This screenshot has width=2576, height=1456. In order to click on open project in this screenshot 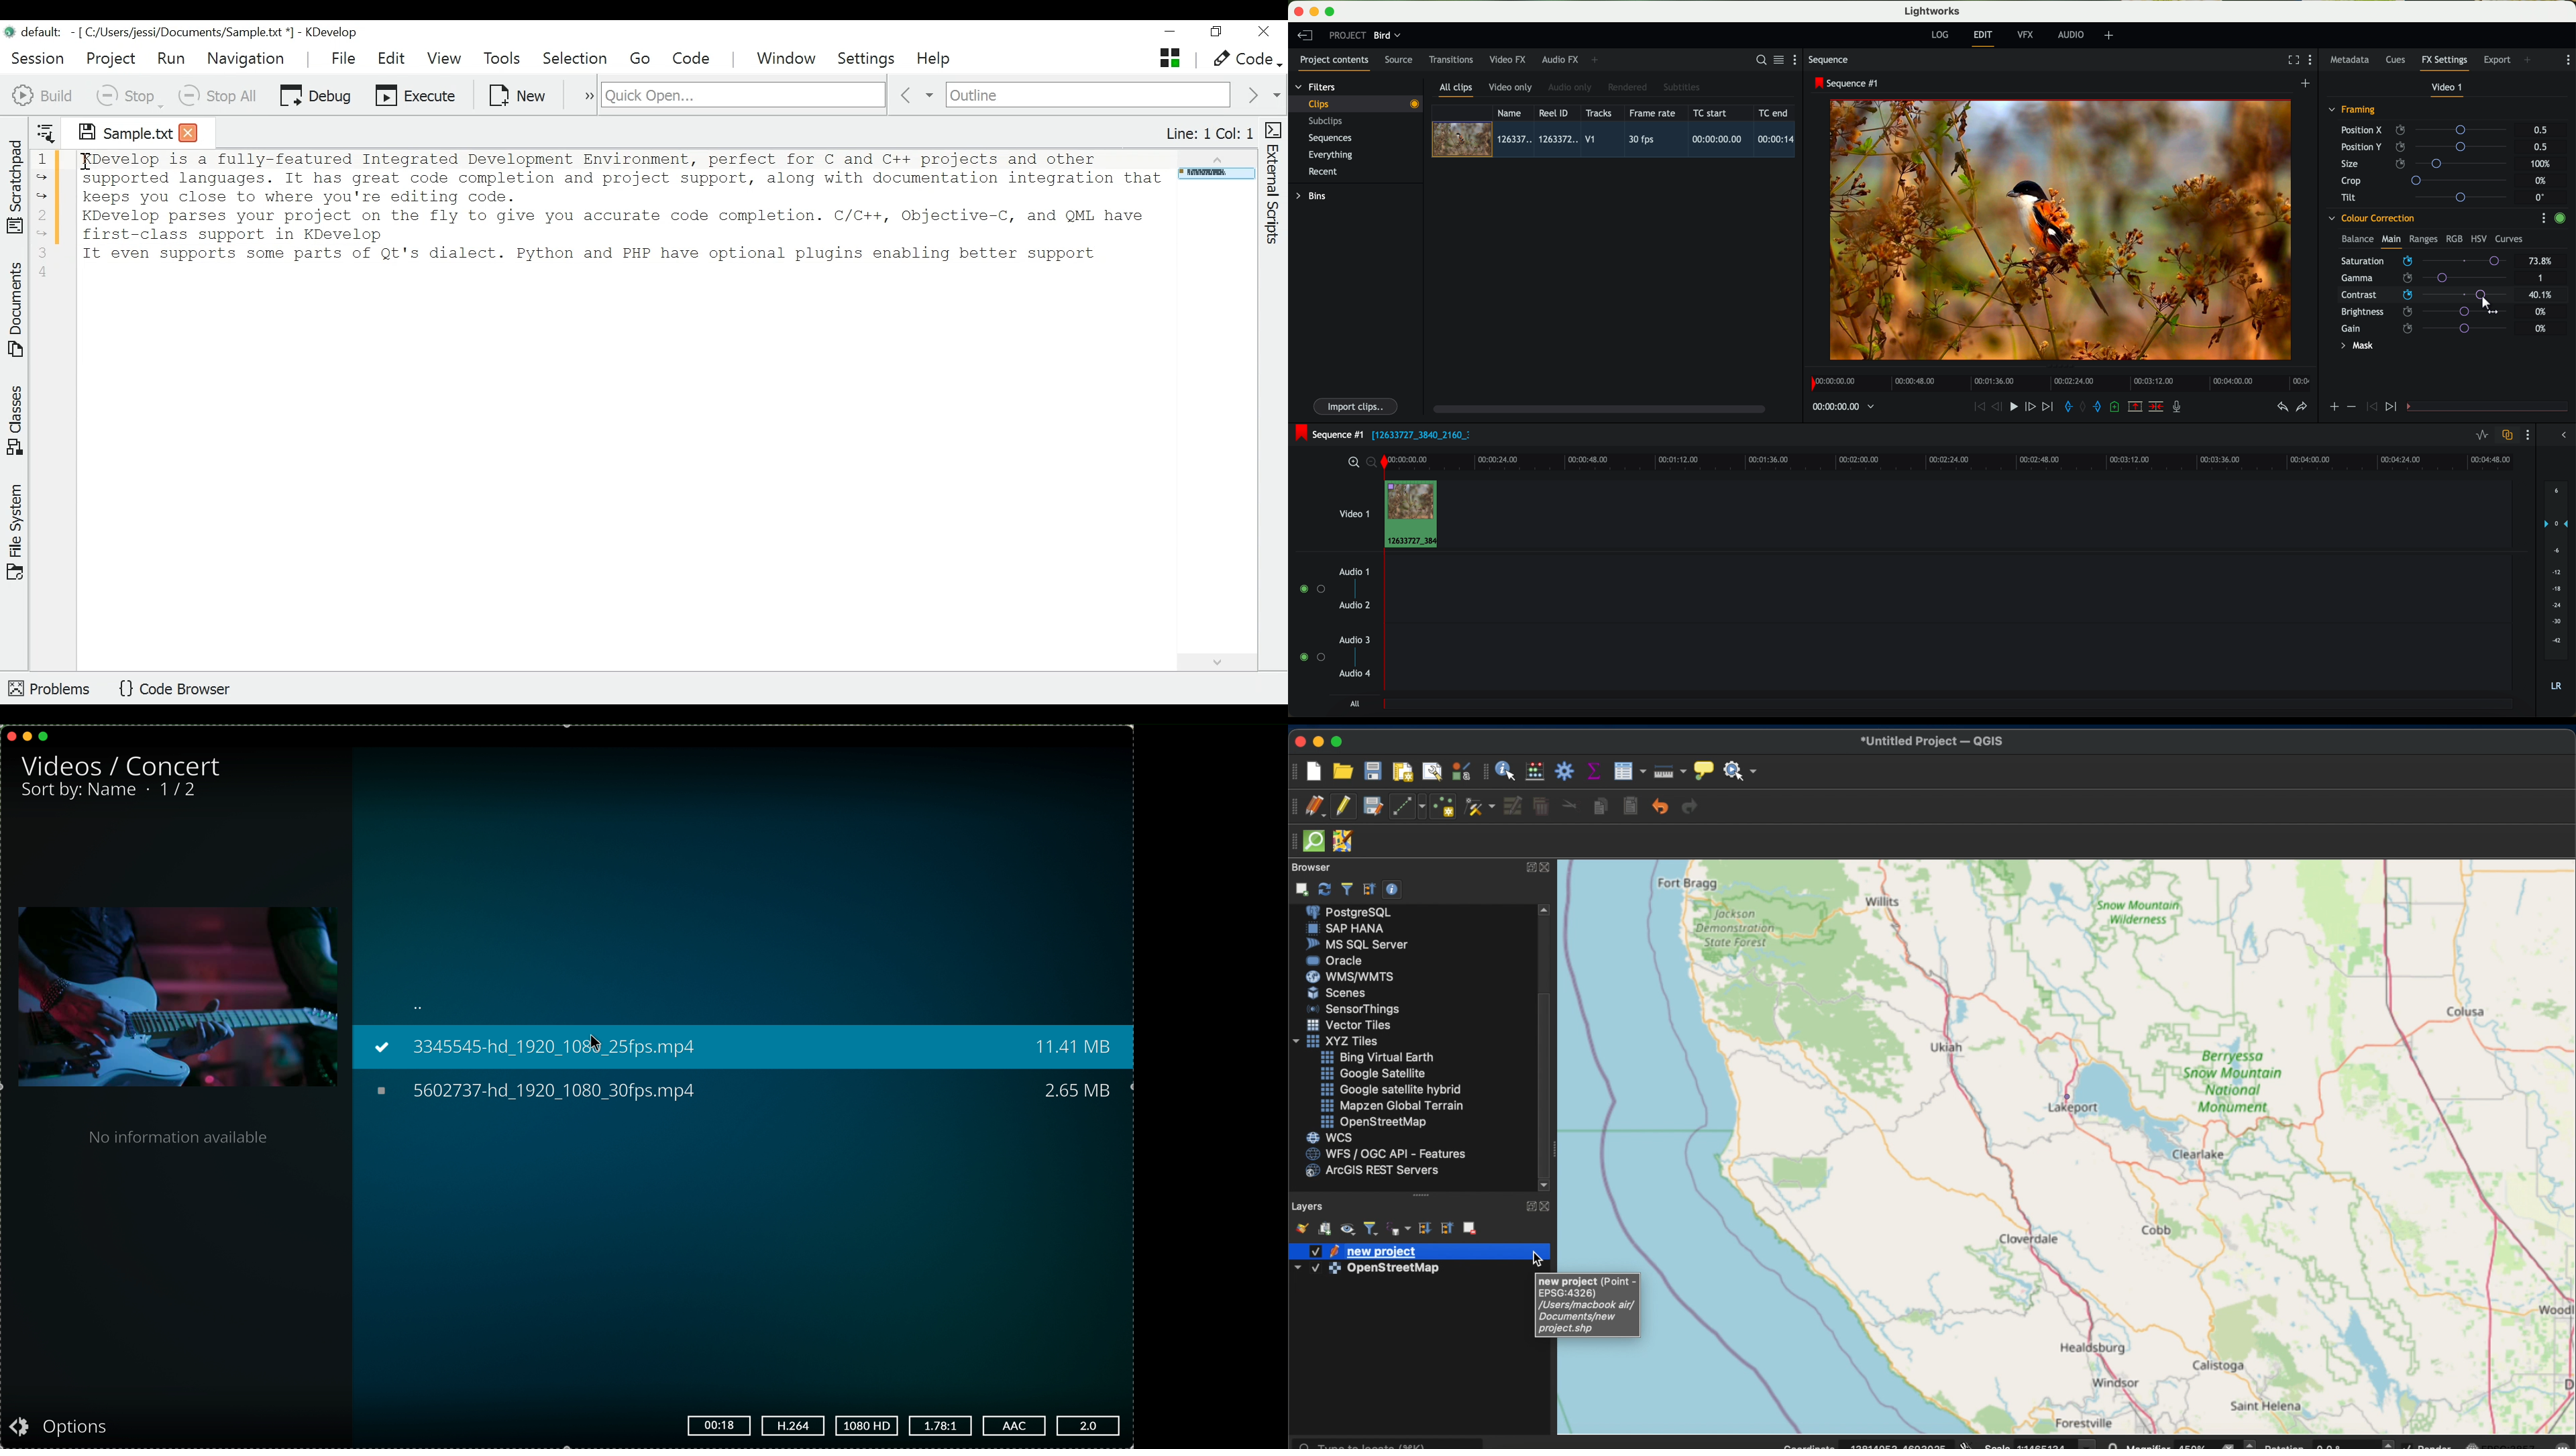, I will do `click(1342, 771)`.